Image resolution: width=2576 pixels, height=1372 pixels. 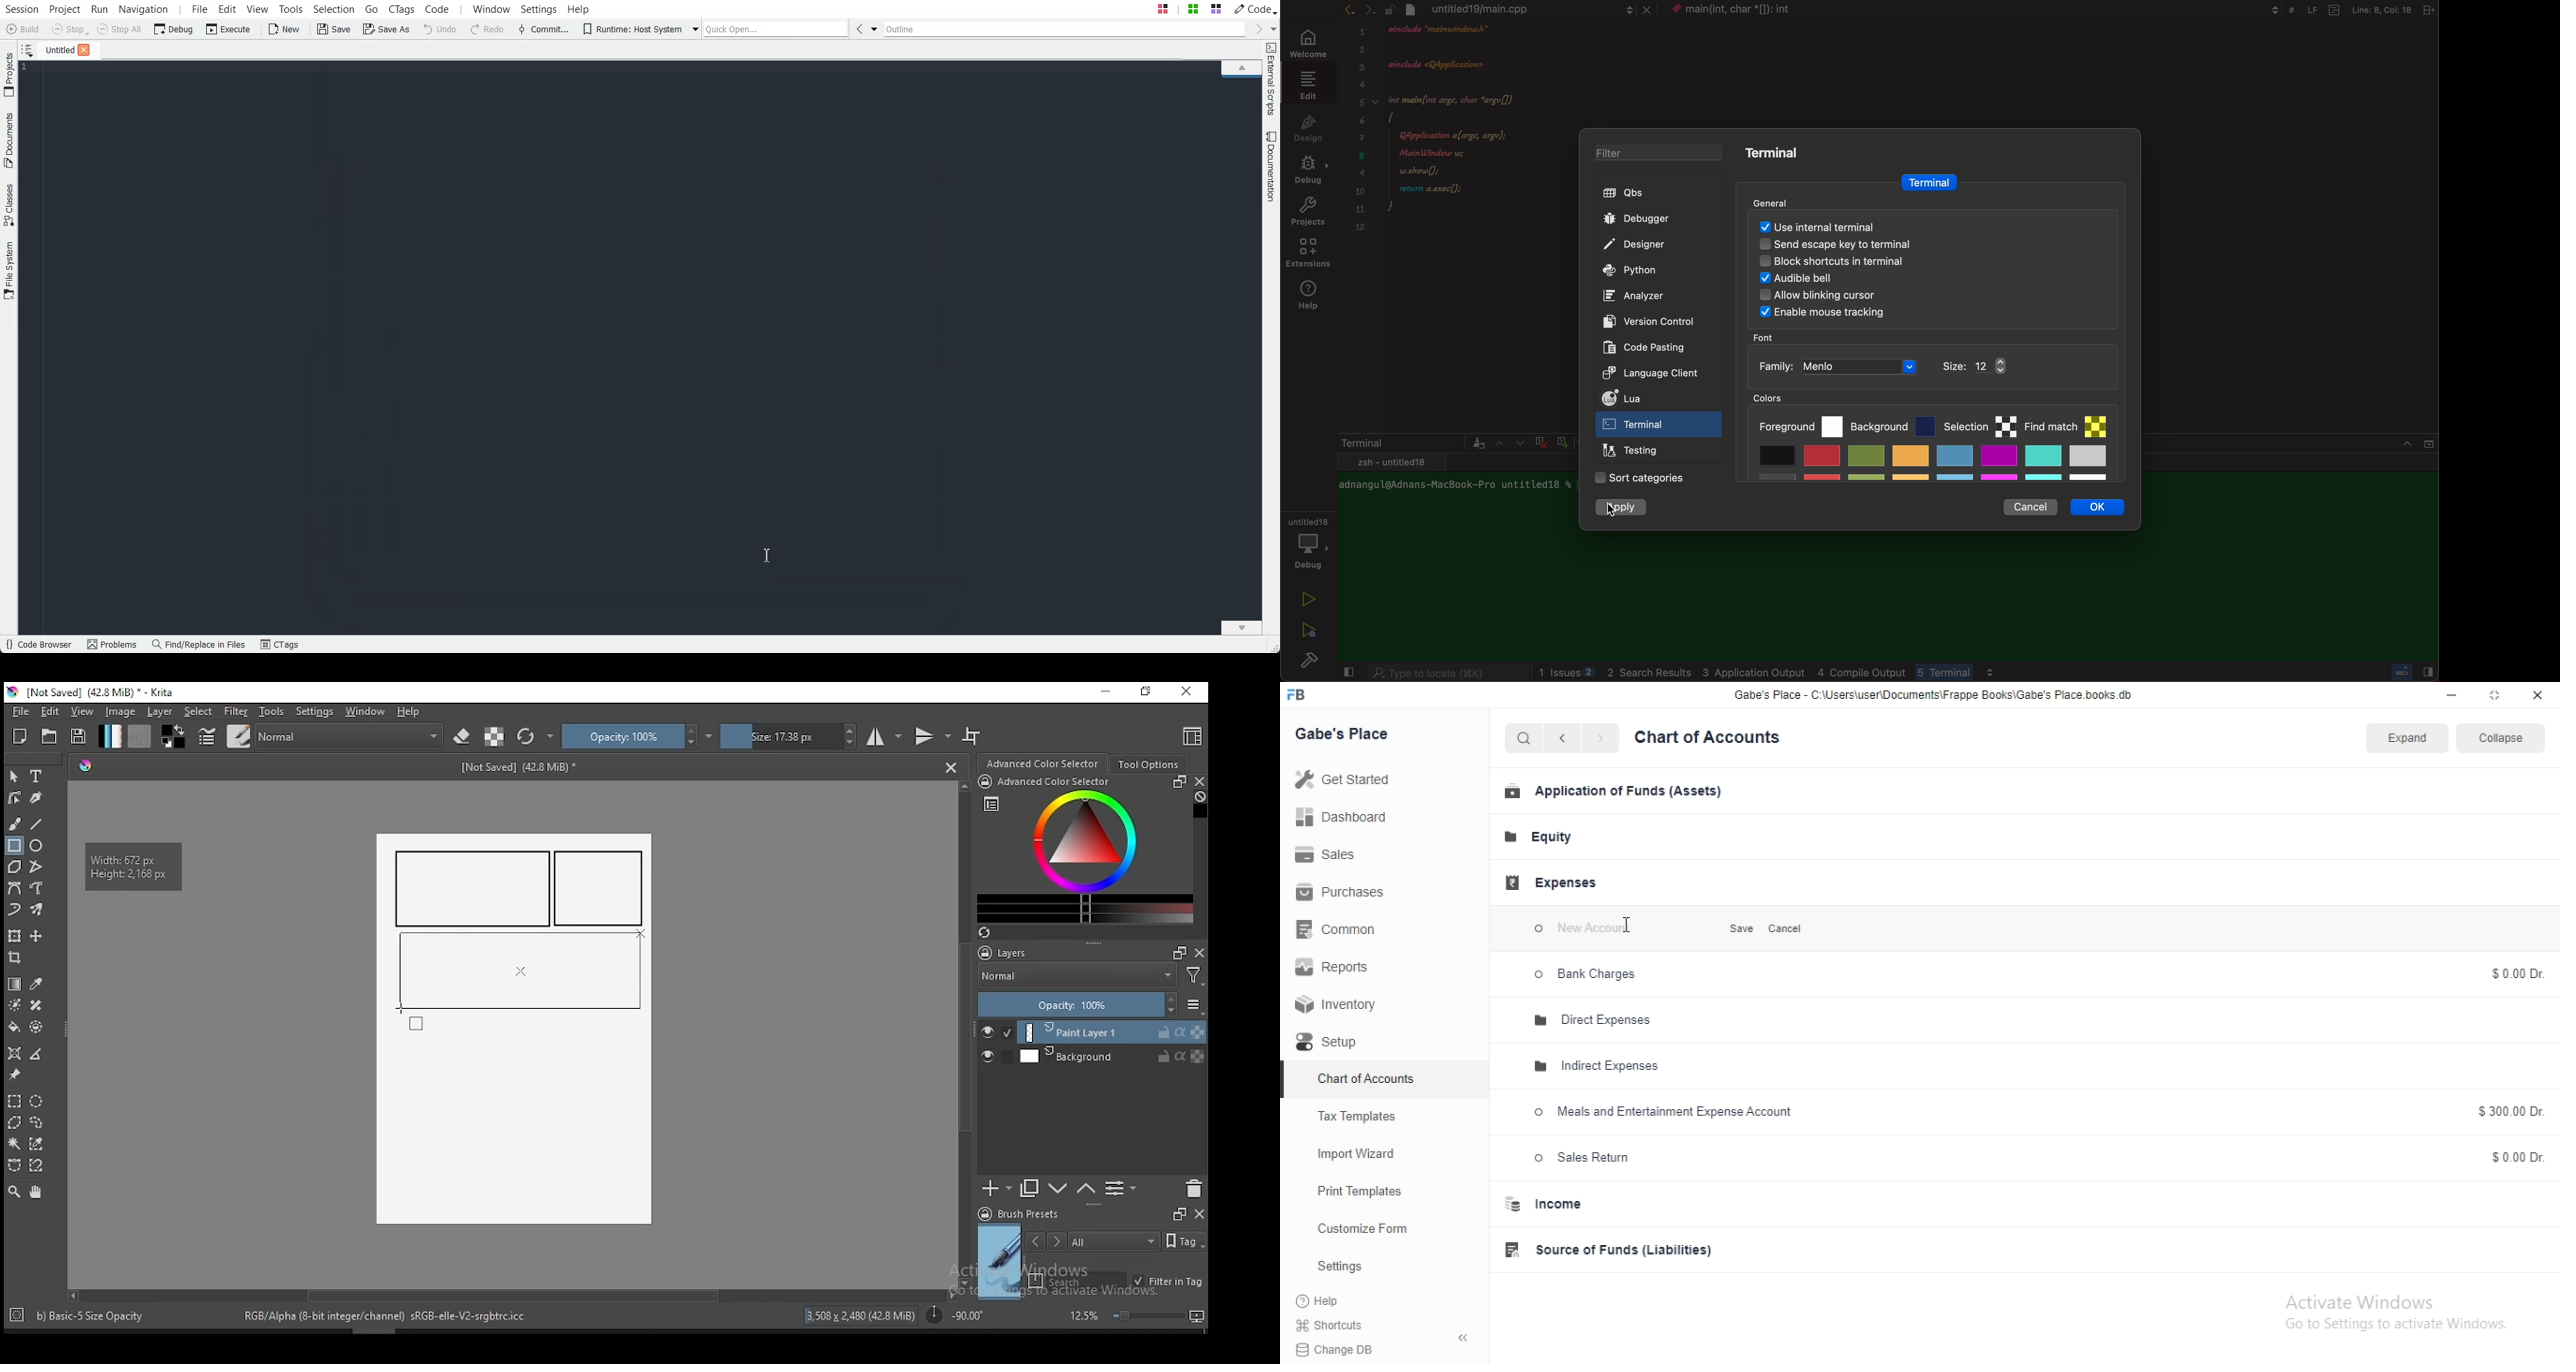 What do you see at coordinates (1150, 692) in the screenshot?
I see `restore` at bounding box center [1150, 692].